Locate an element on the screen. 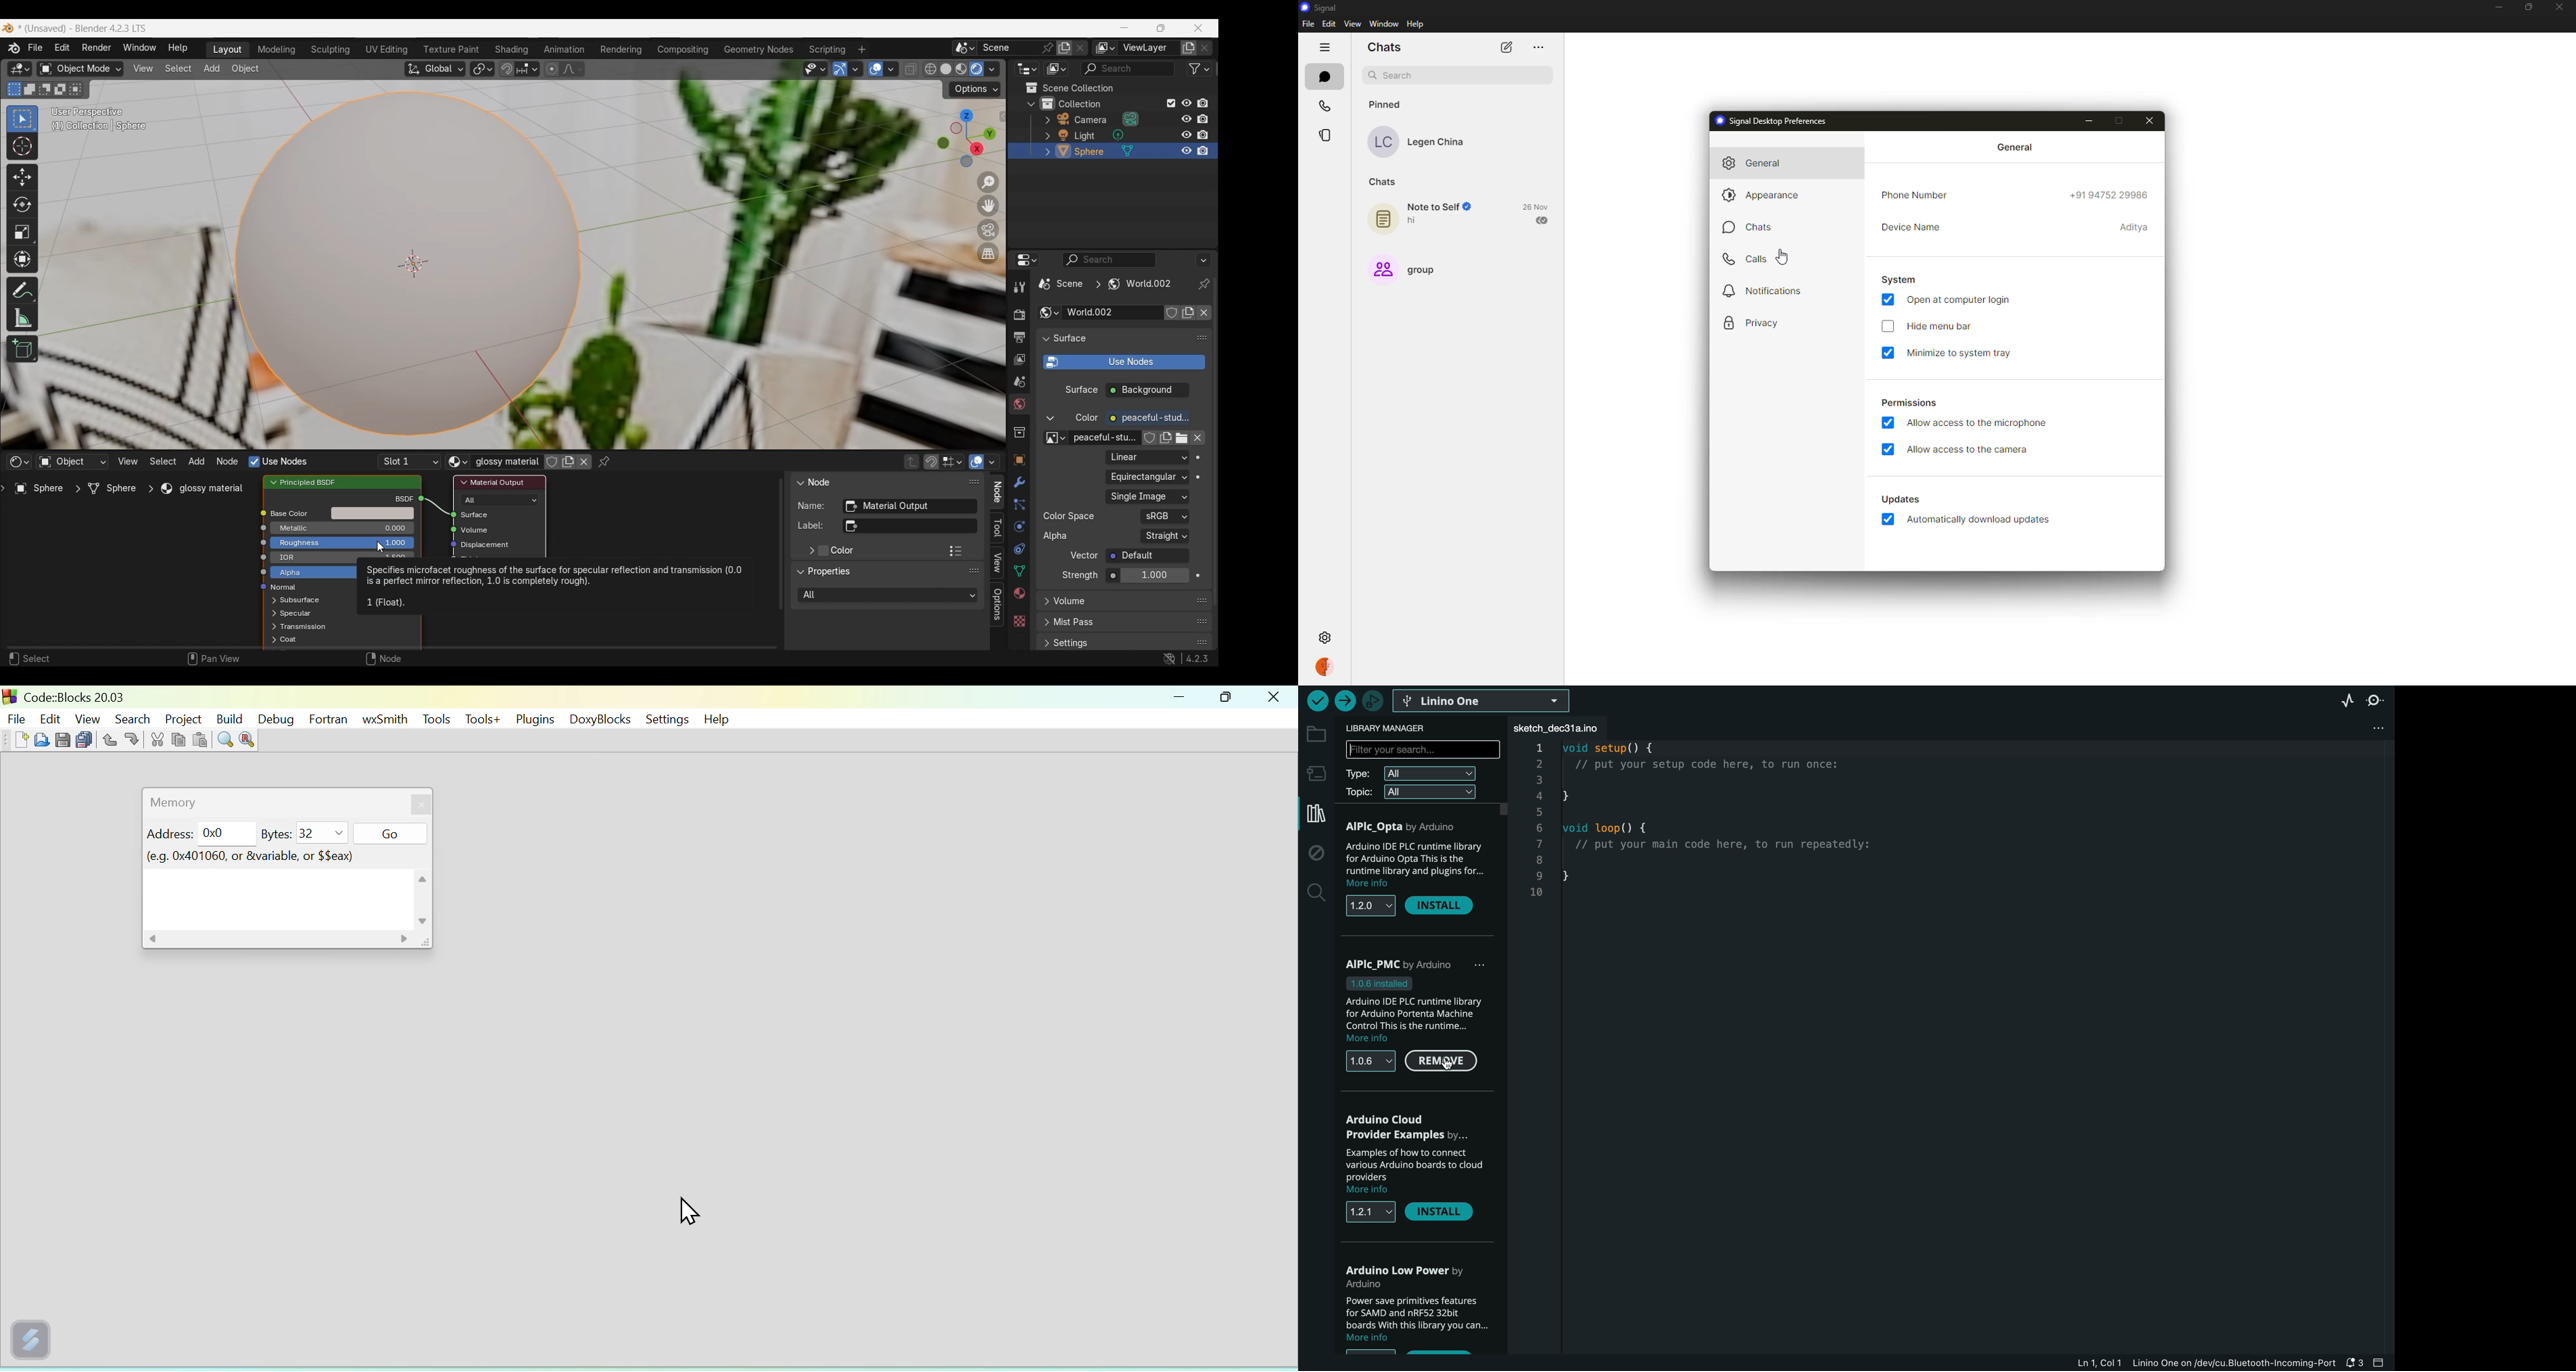  Collapse is located at coordinates (1051, 418).